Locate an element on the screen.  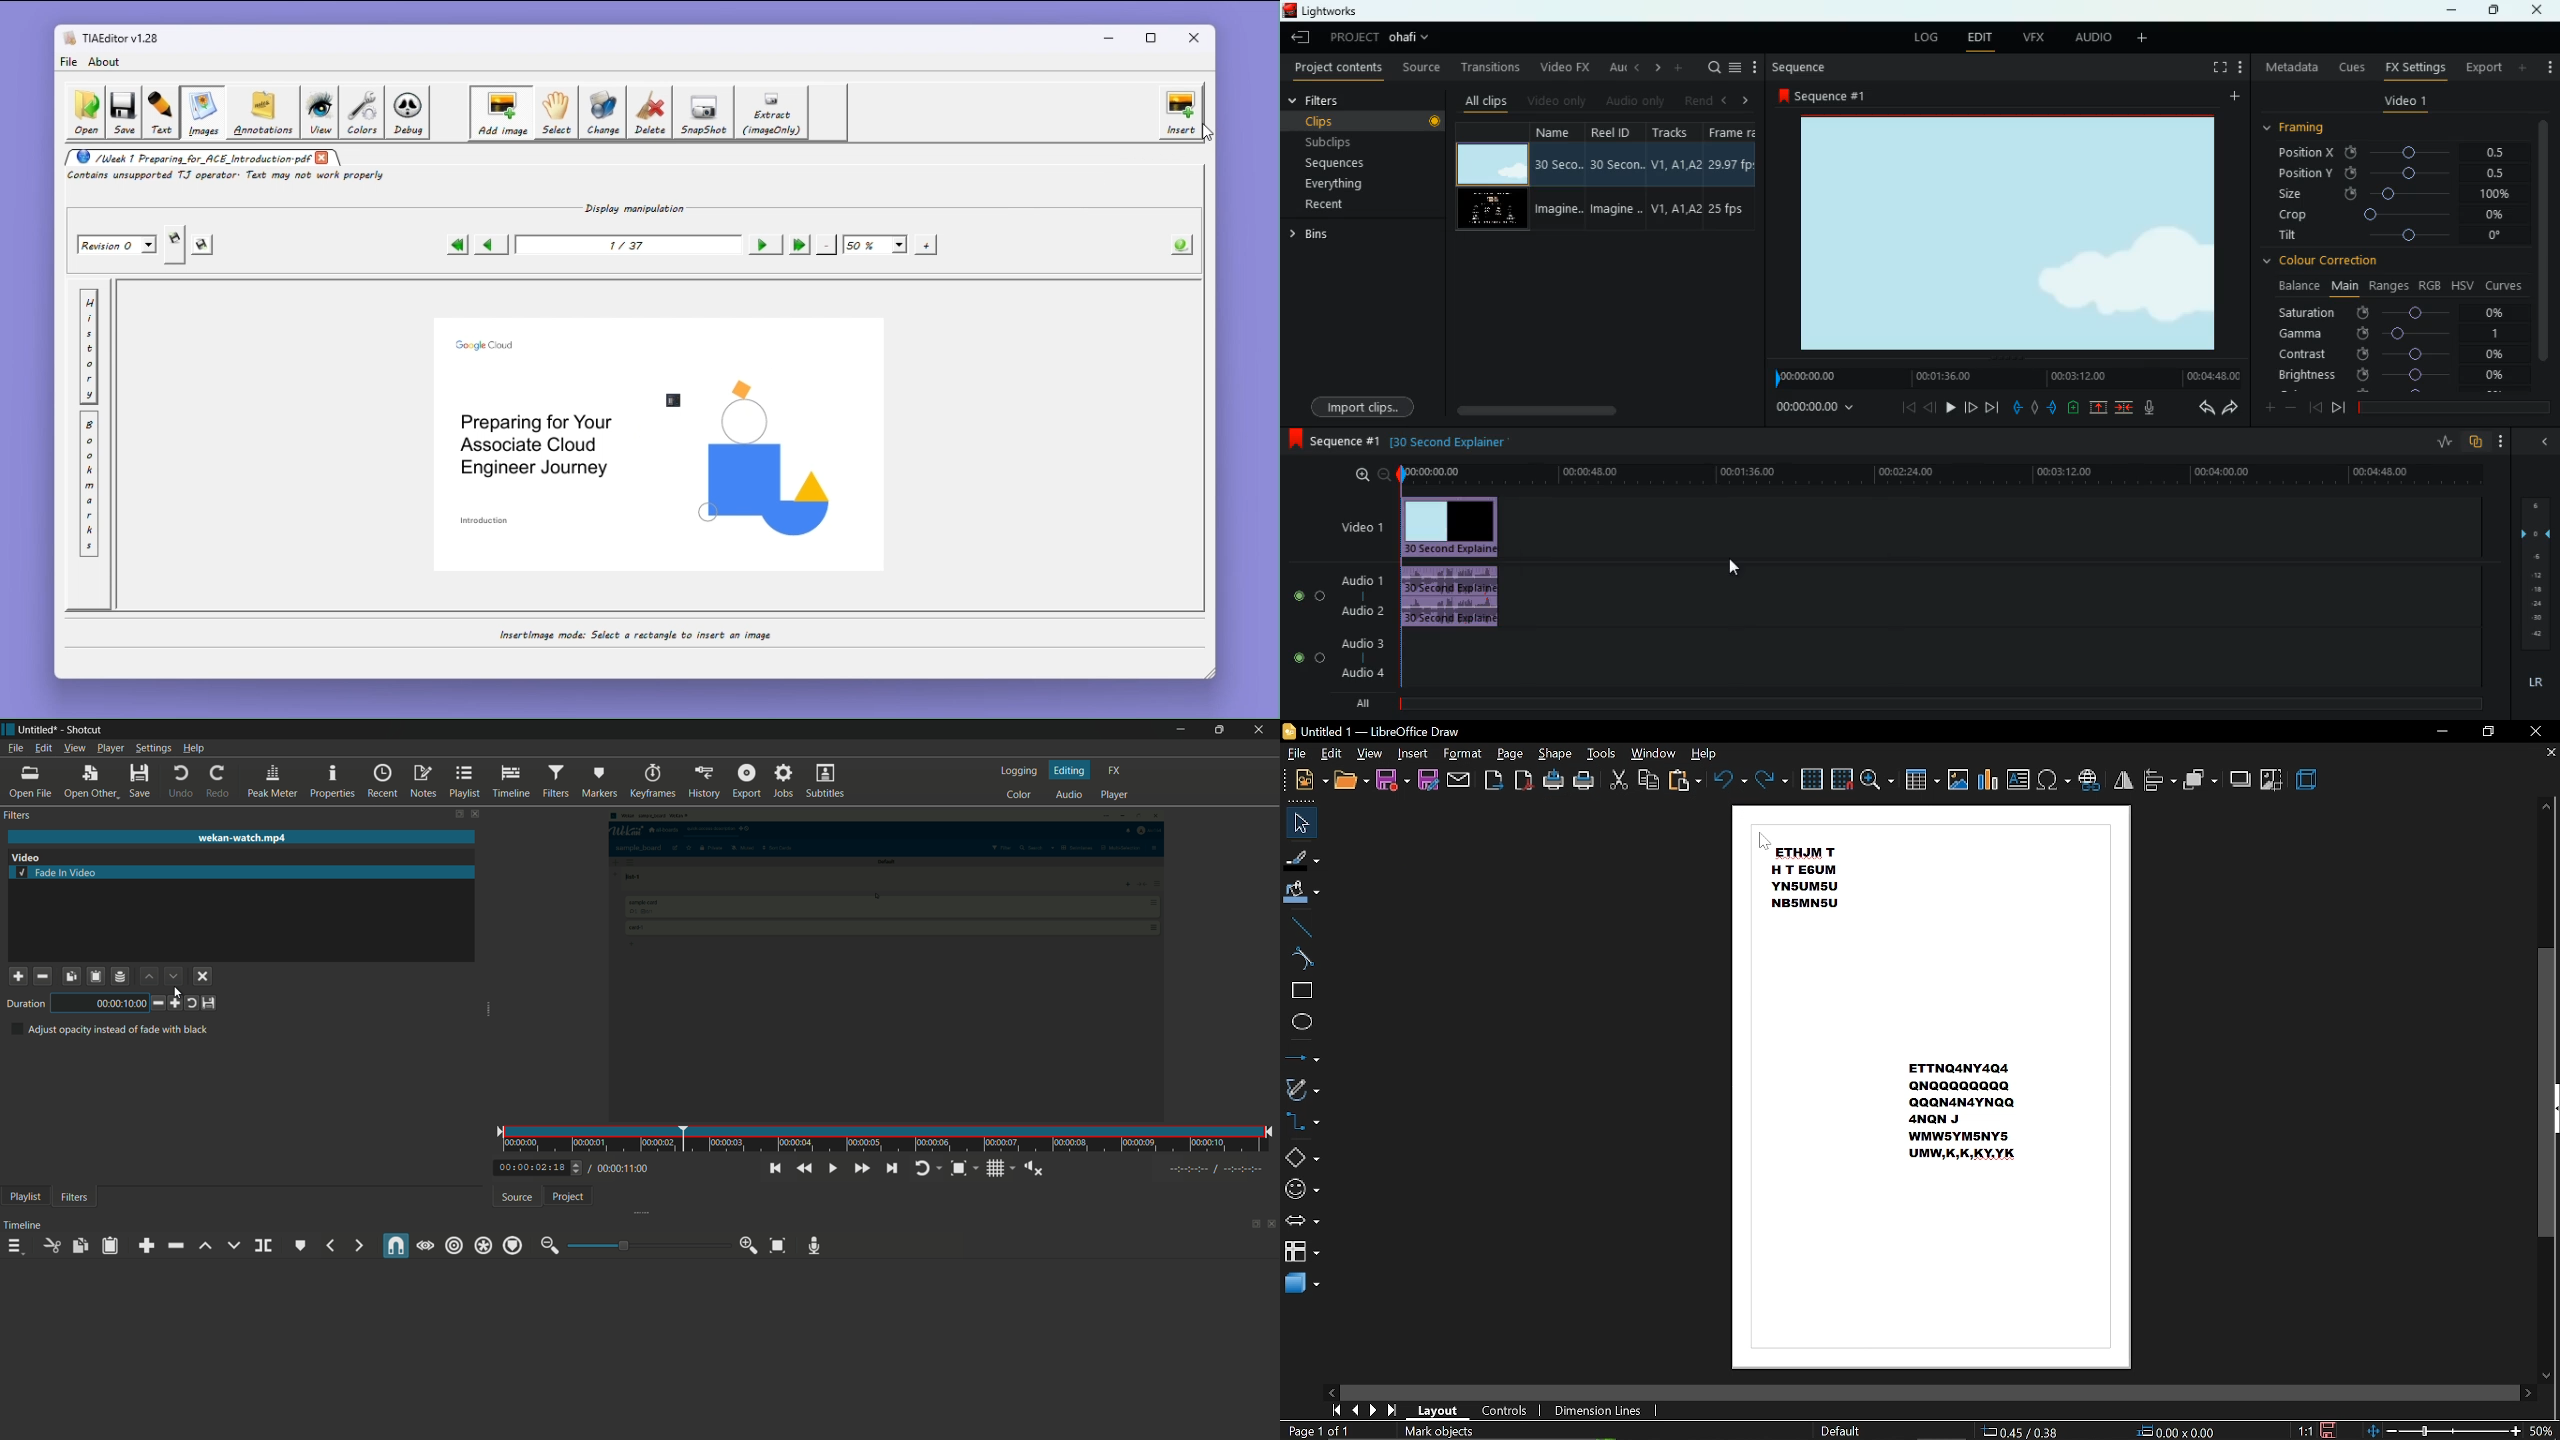
insert is located at coordinates (1413, 754).